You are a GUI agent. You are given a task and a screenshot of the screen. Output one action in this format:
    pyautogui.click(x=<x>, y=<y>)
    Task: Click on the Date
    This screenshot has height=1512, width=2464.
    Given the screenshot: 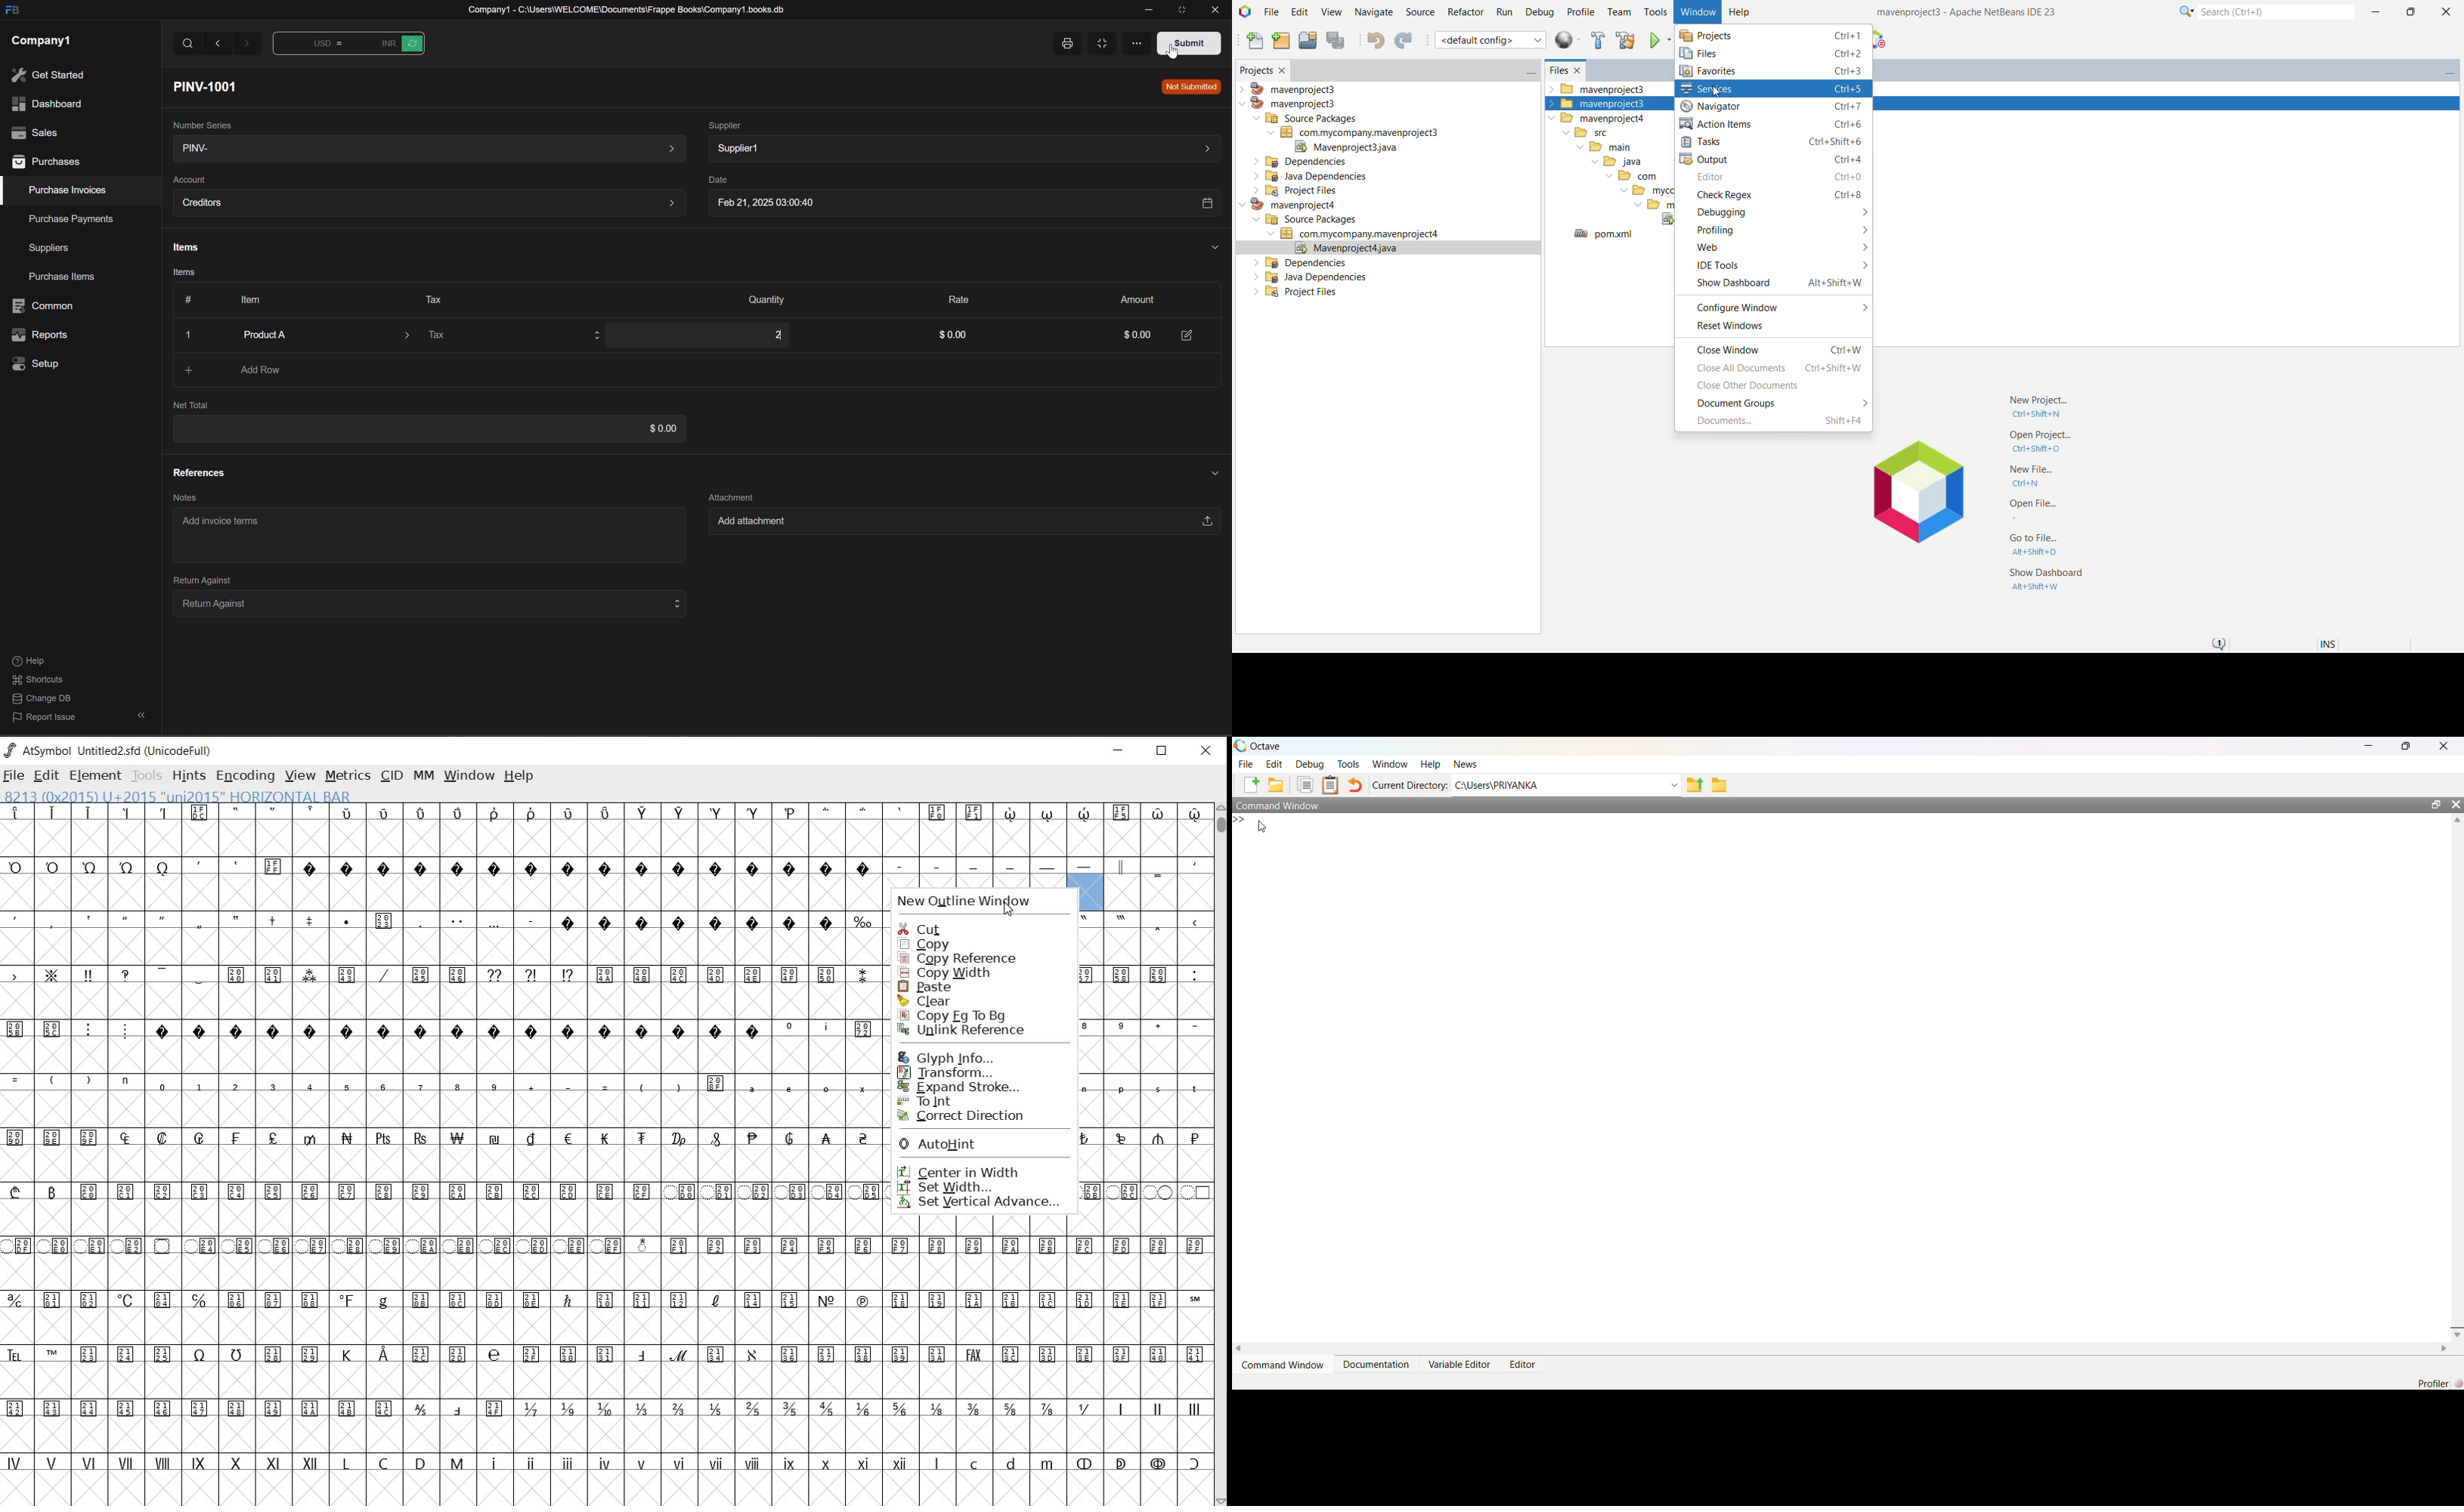 What is the action you would take?
    pyautogui.click(x=715, y=180)
    